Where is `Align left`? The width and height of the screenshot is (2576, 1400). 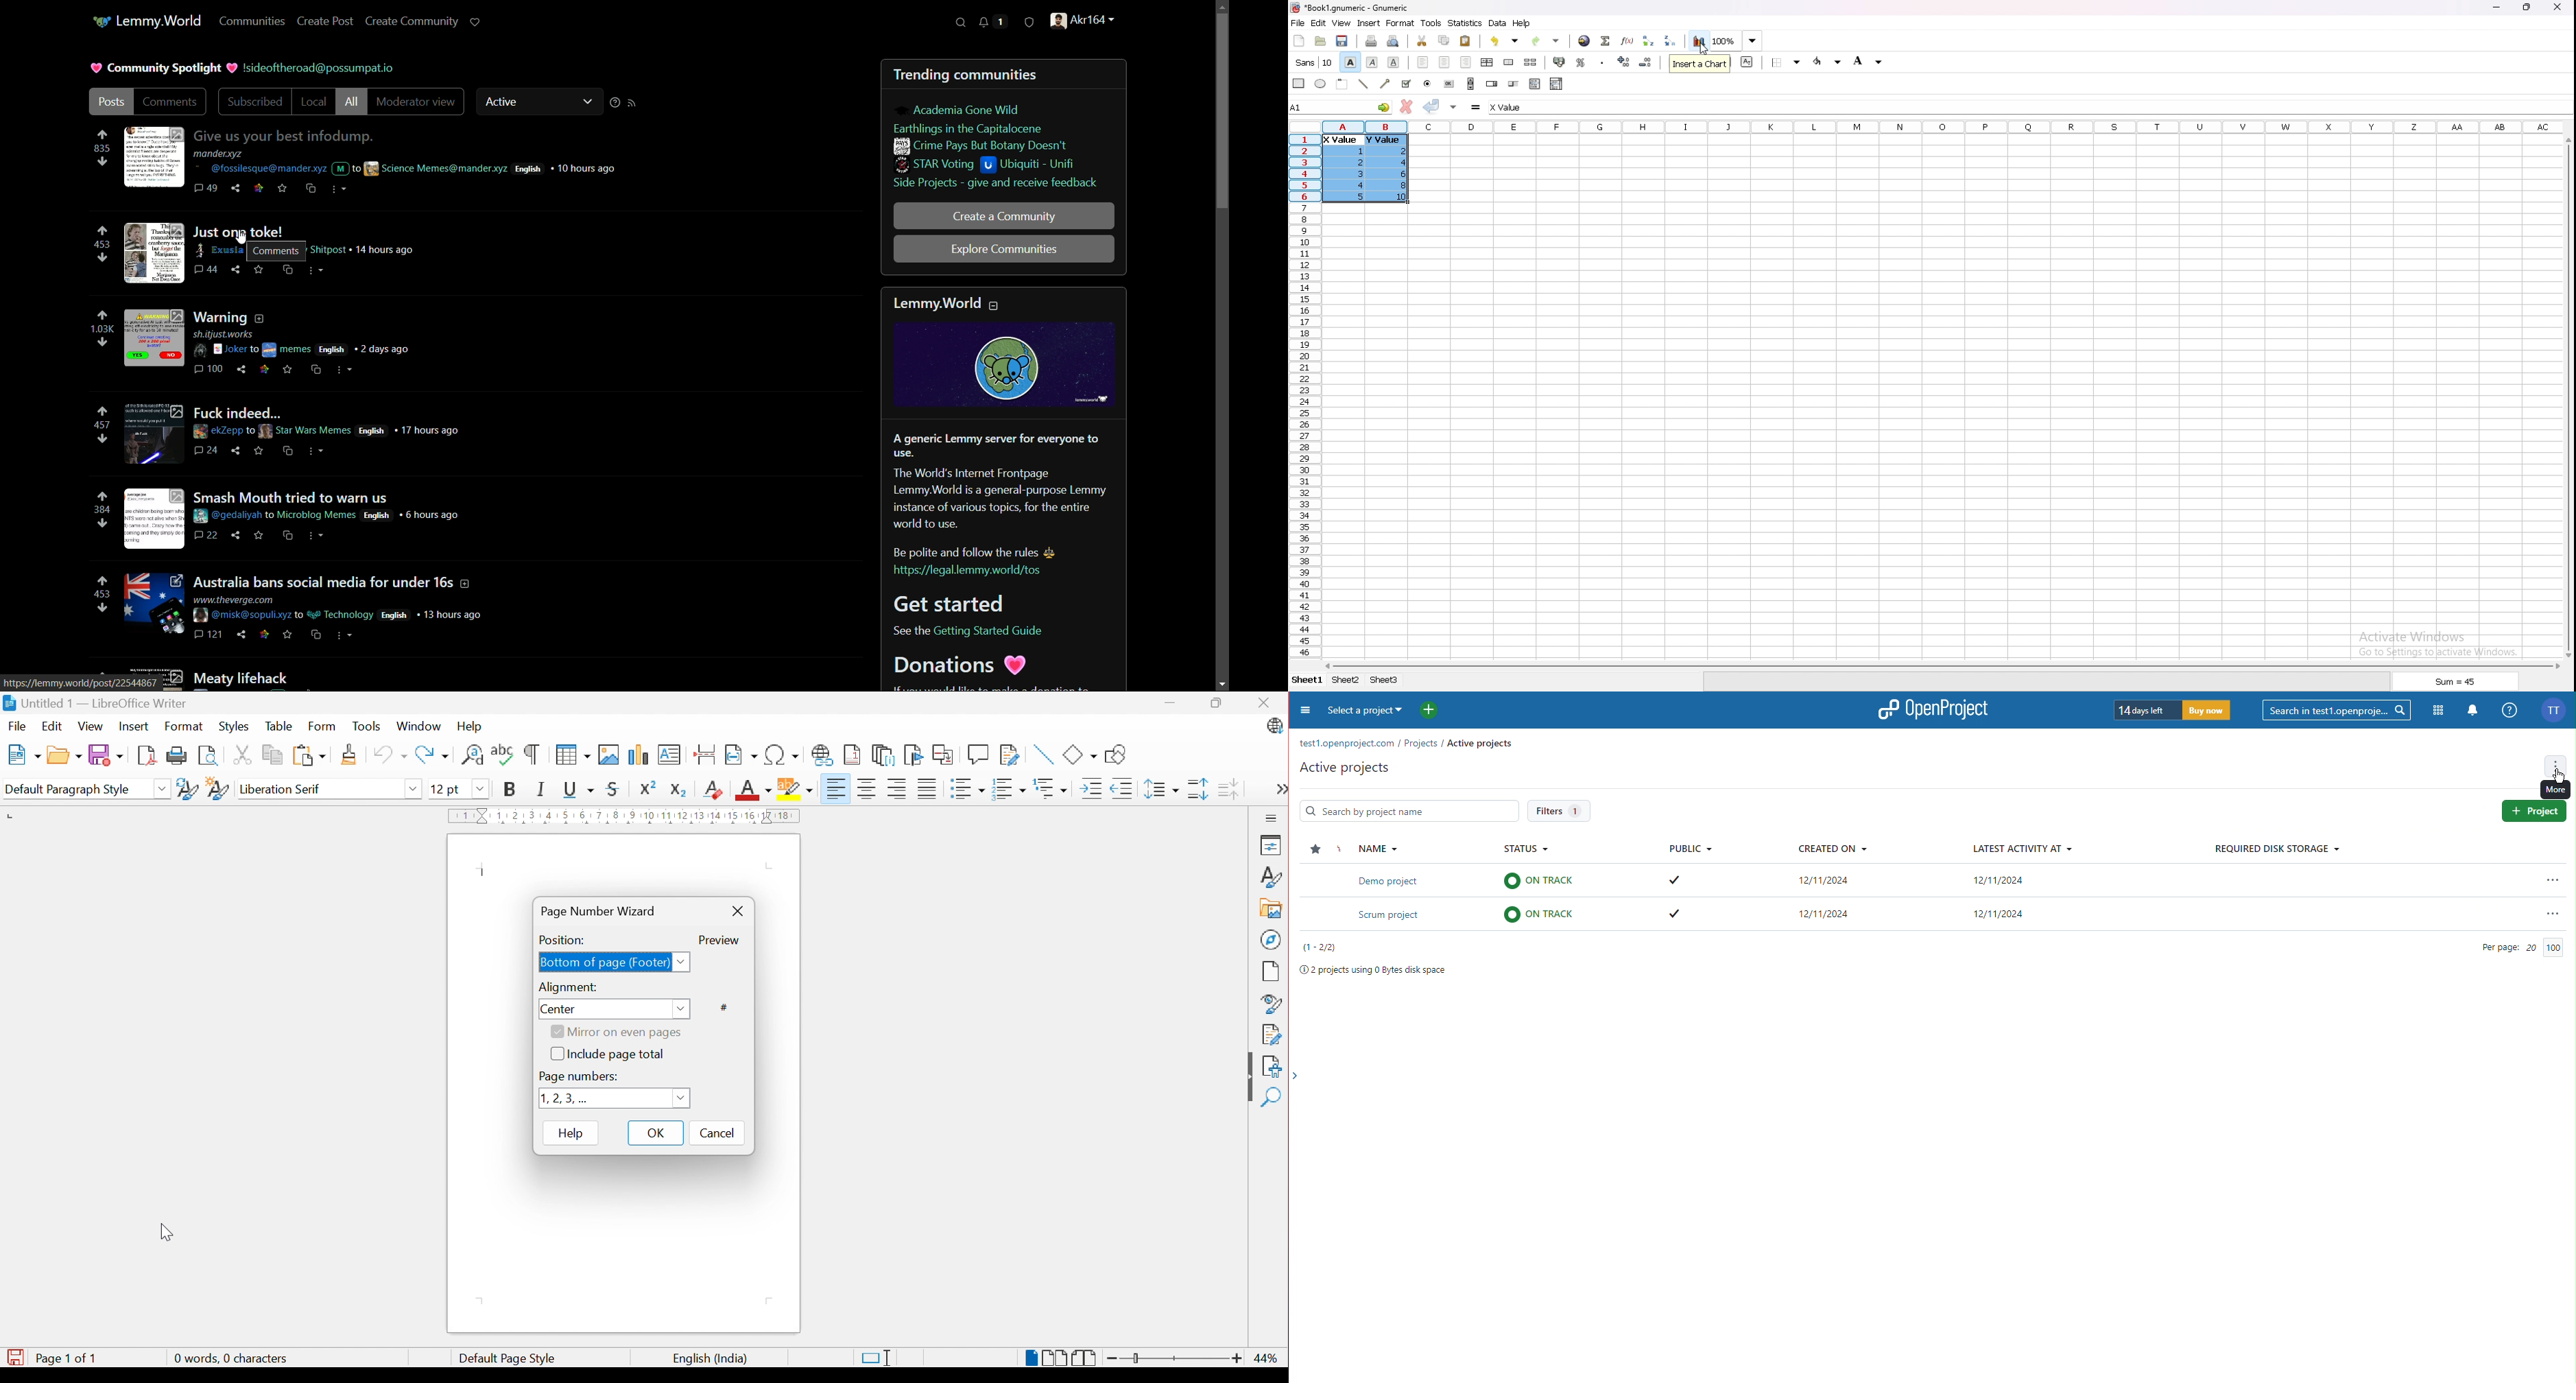 Align left is located at coordinates (837, 787).